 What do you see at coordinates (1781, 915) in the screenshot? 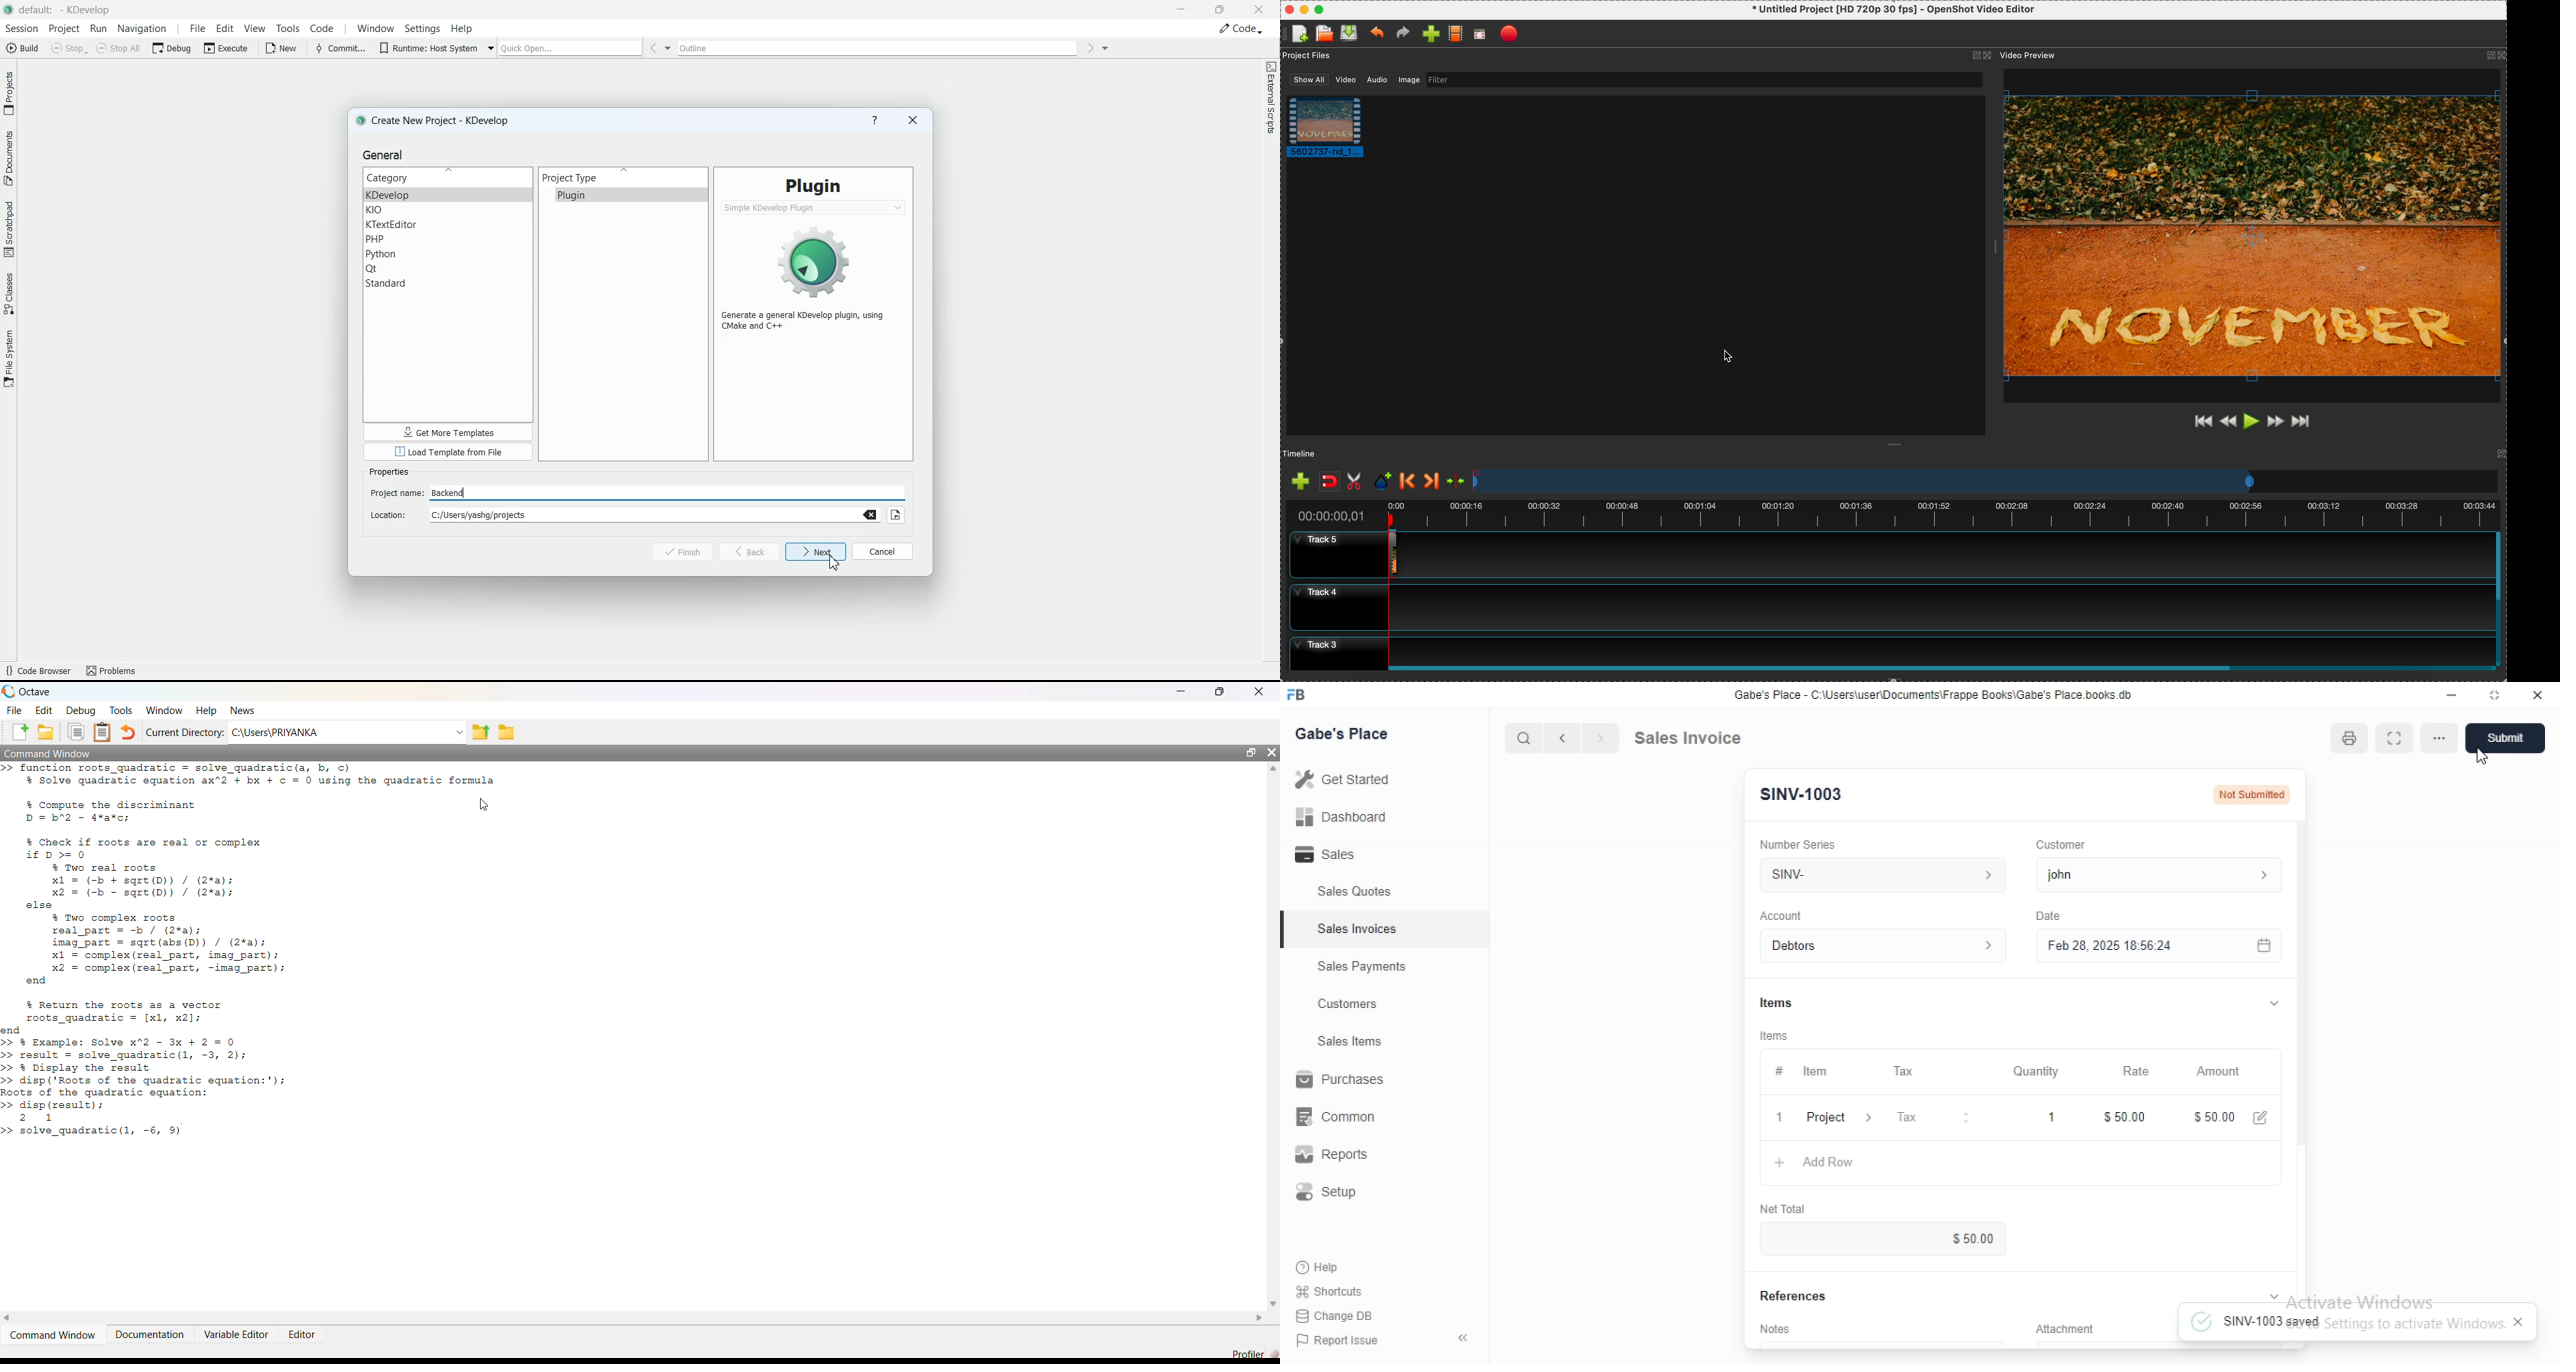
I see `‘Account` at bounding box center [1781, 915].